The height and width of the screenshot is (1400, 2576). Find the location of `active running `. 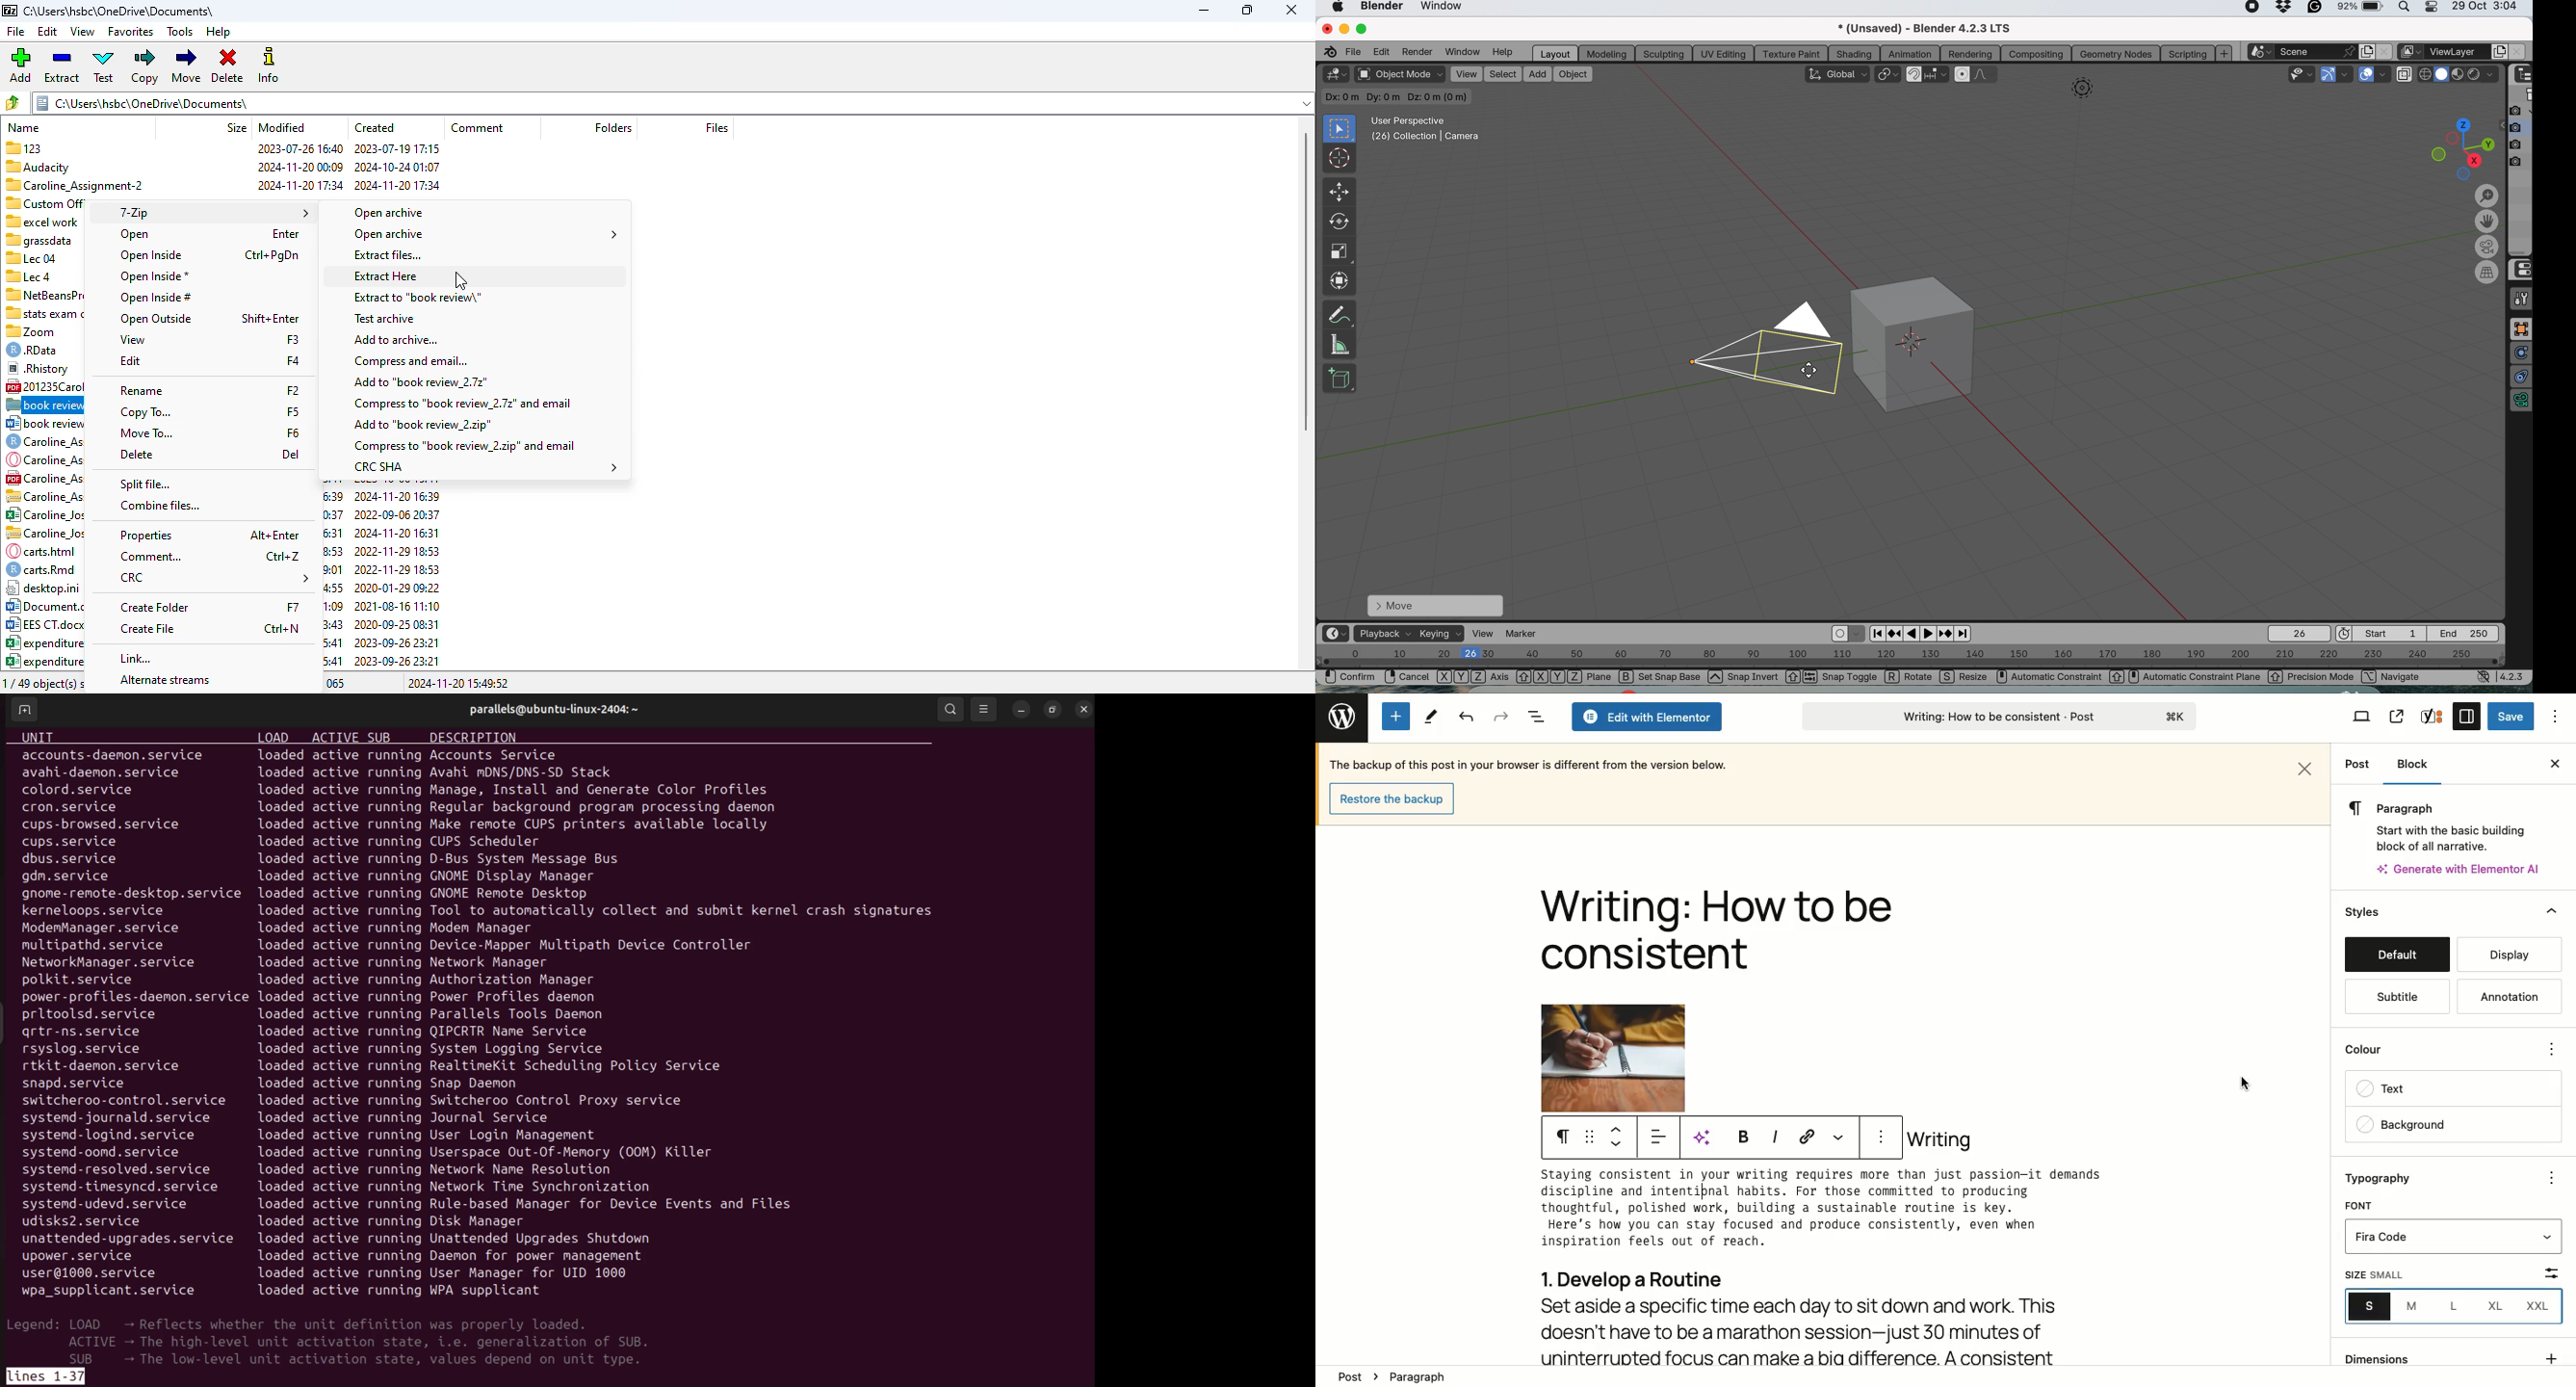

active running  is located at coordinates (524, 1068).